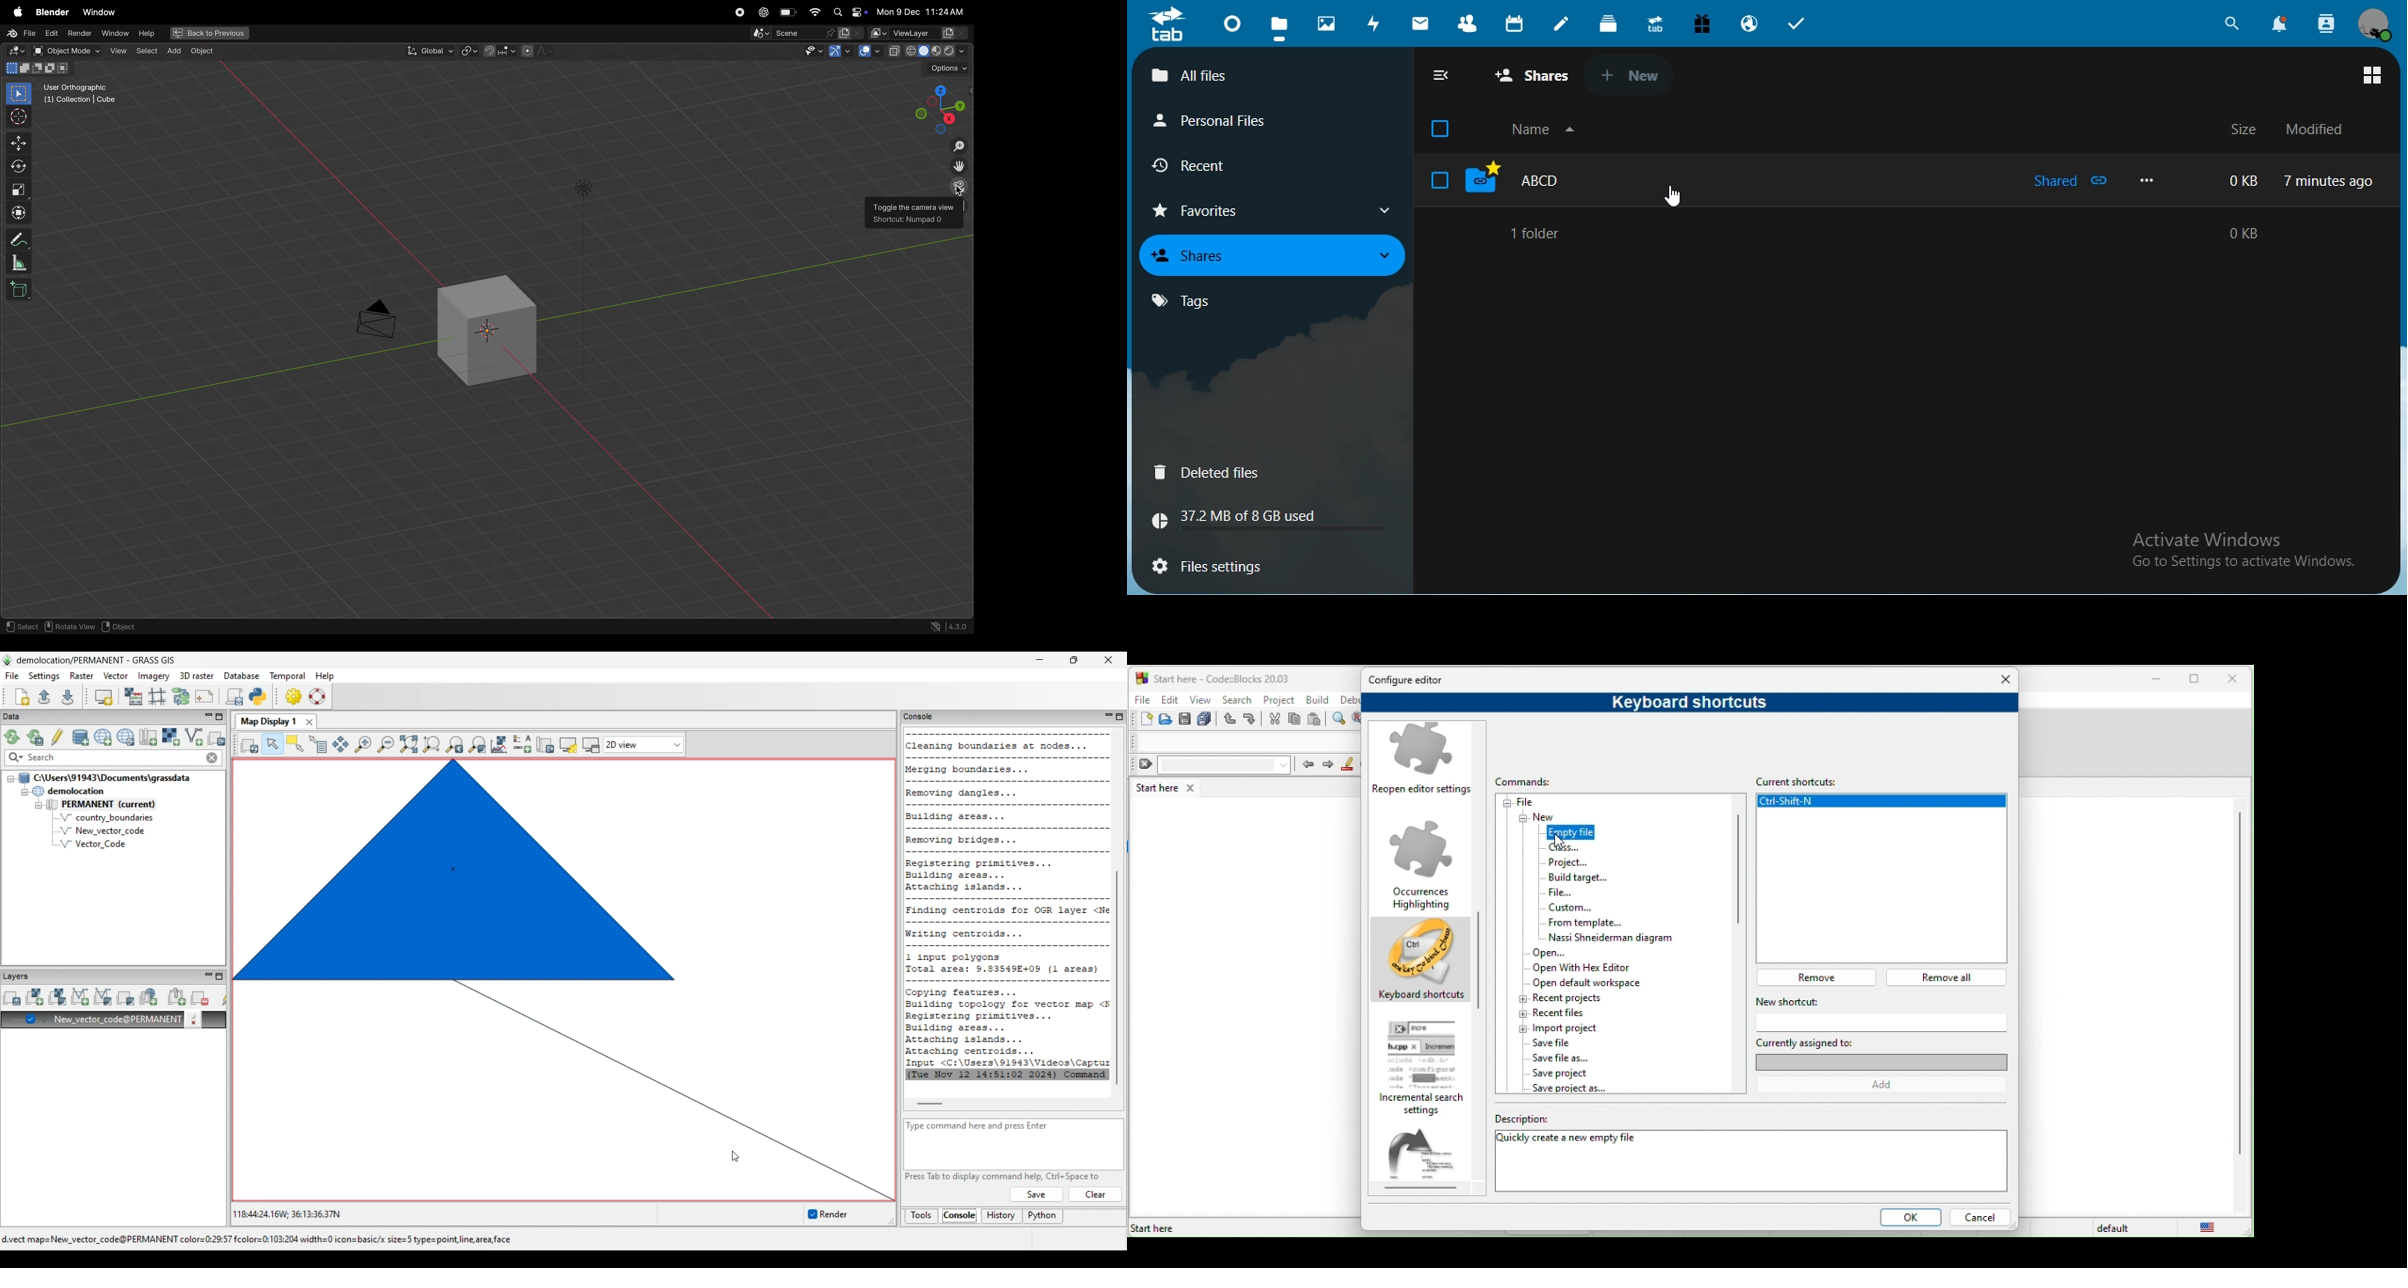  What do you see at coordinates (16, 167) in the screenshot?
I see `rotate` at bounding box center [16, 167].